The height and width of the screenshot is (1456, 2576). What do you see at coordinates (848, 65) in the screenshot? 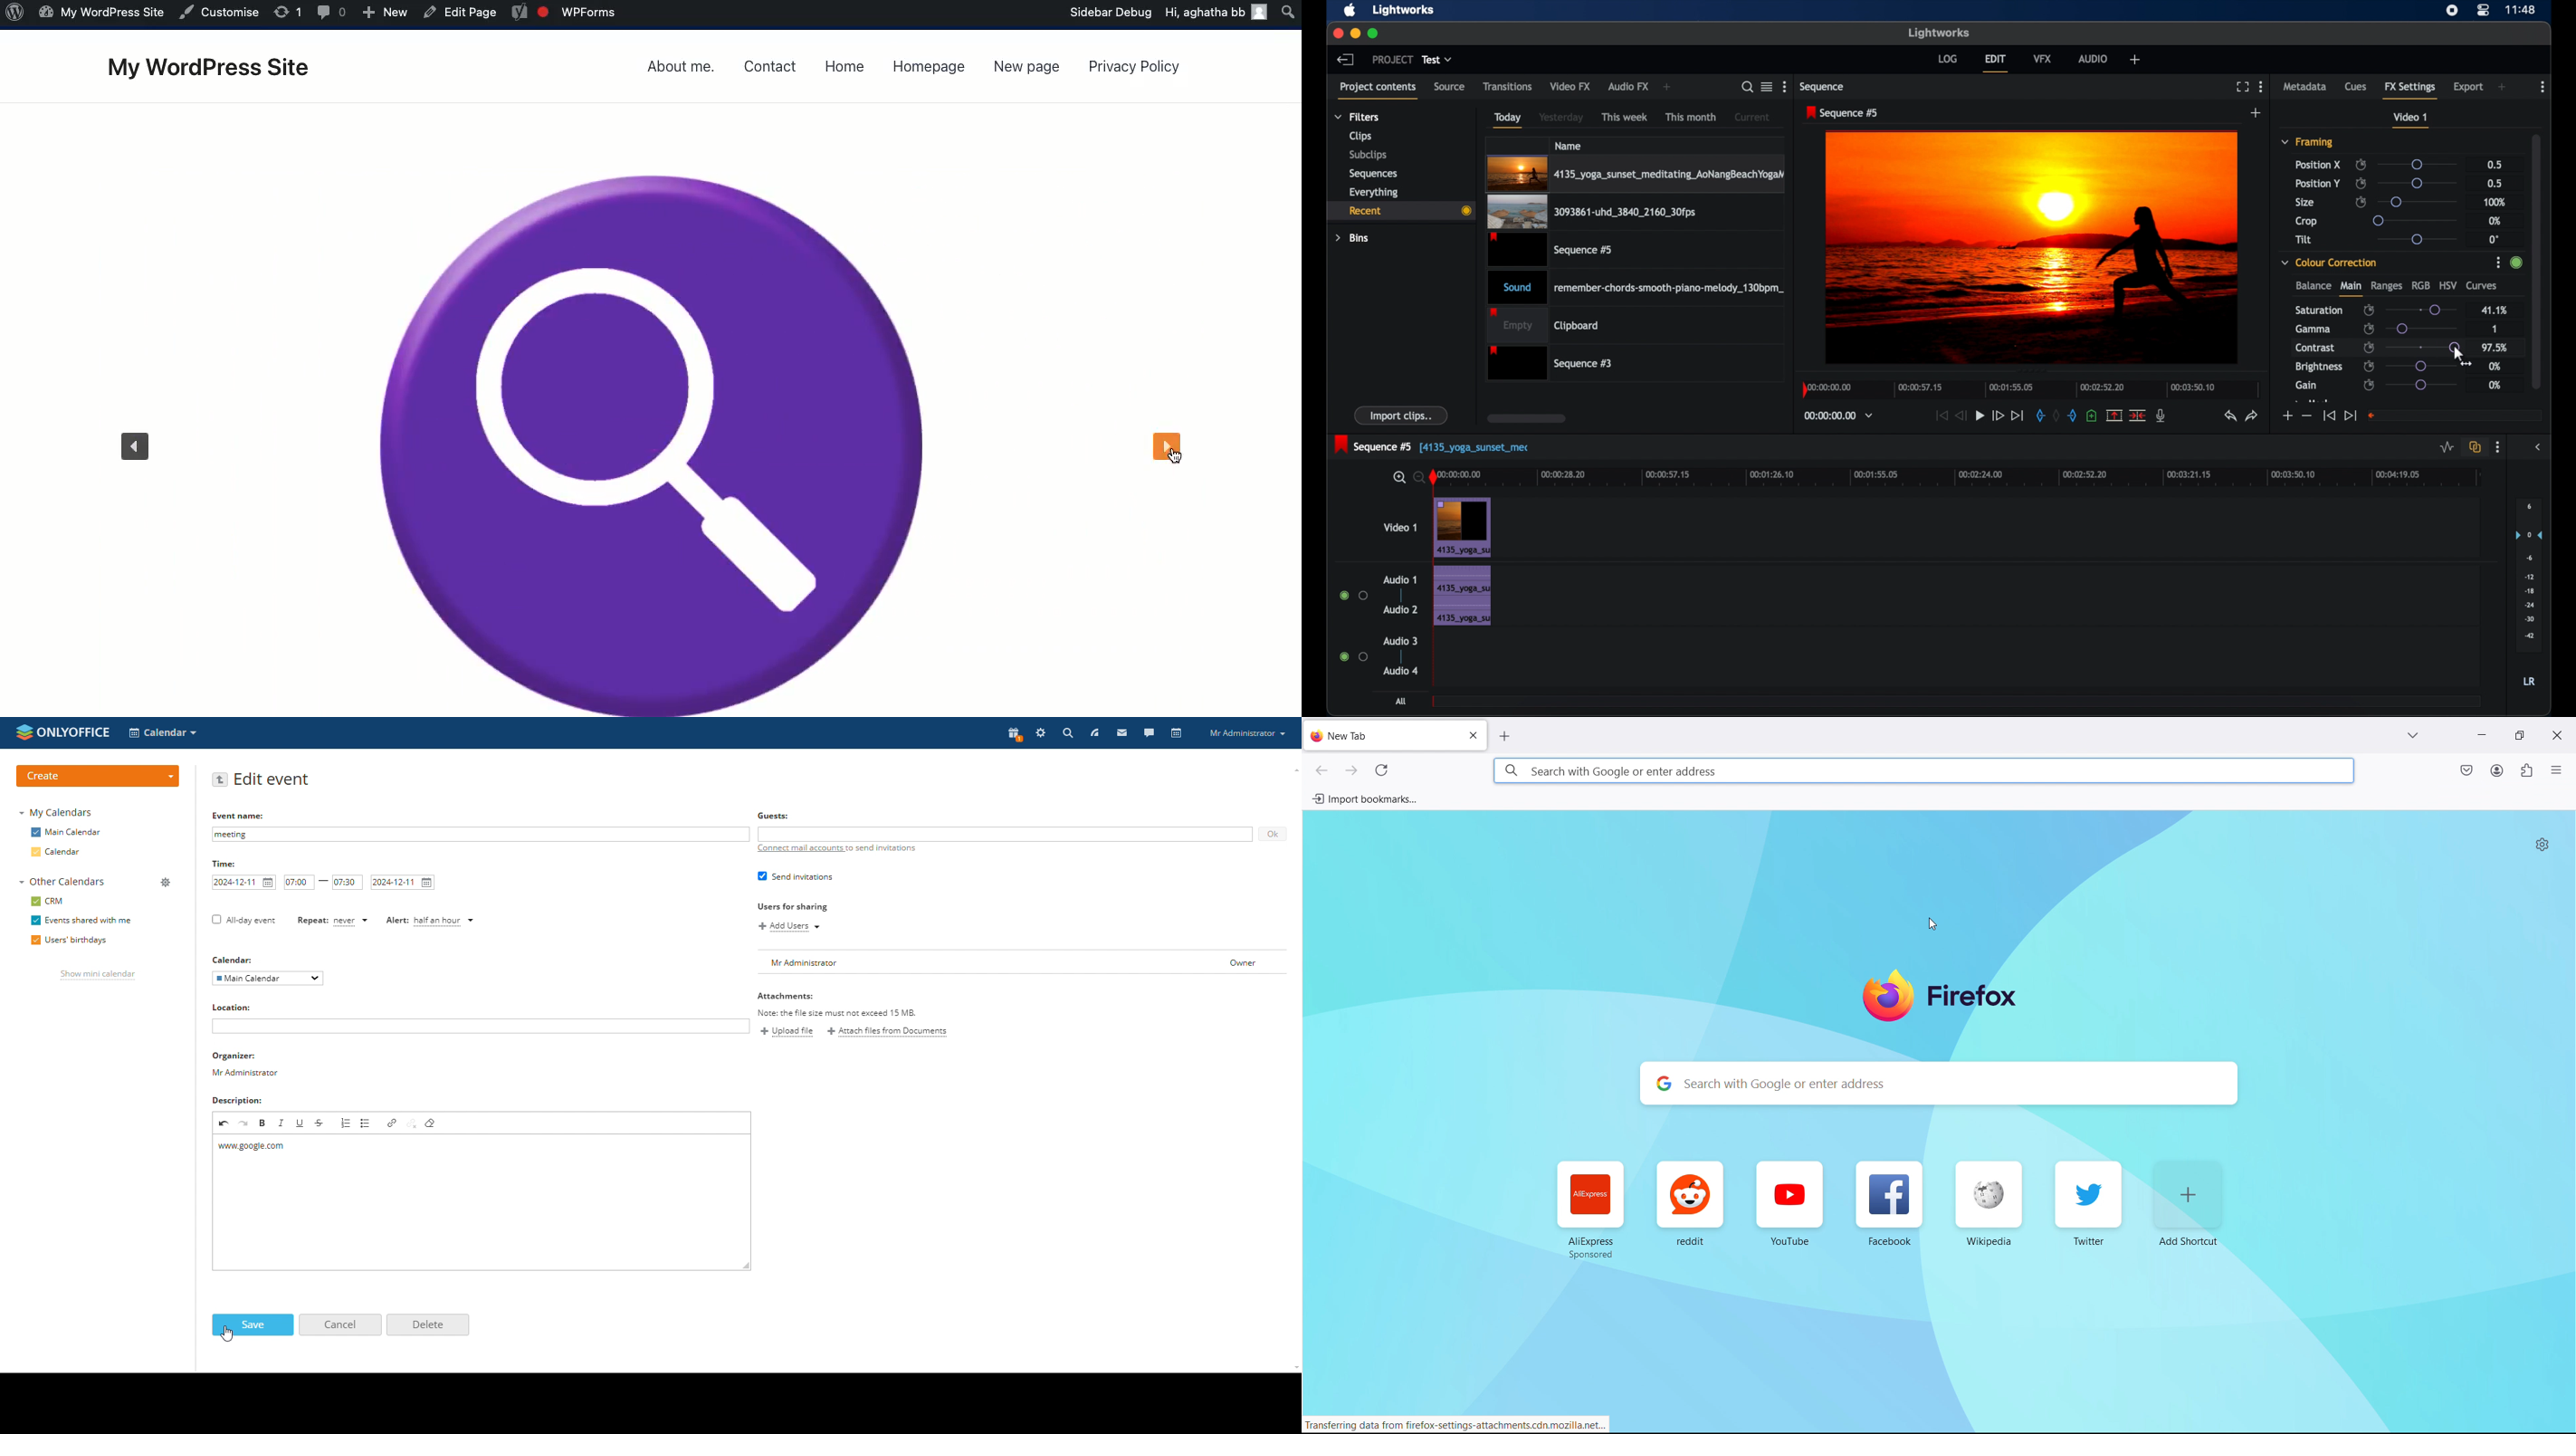
I see `Home` at bounding box center [848, 65].